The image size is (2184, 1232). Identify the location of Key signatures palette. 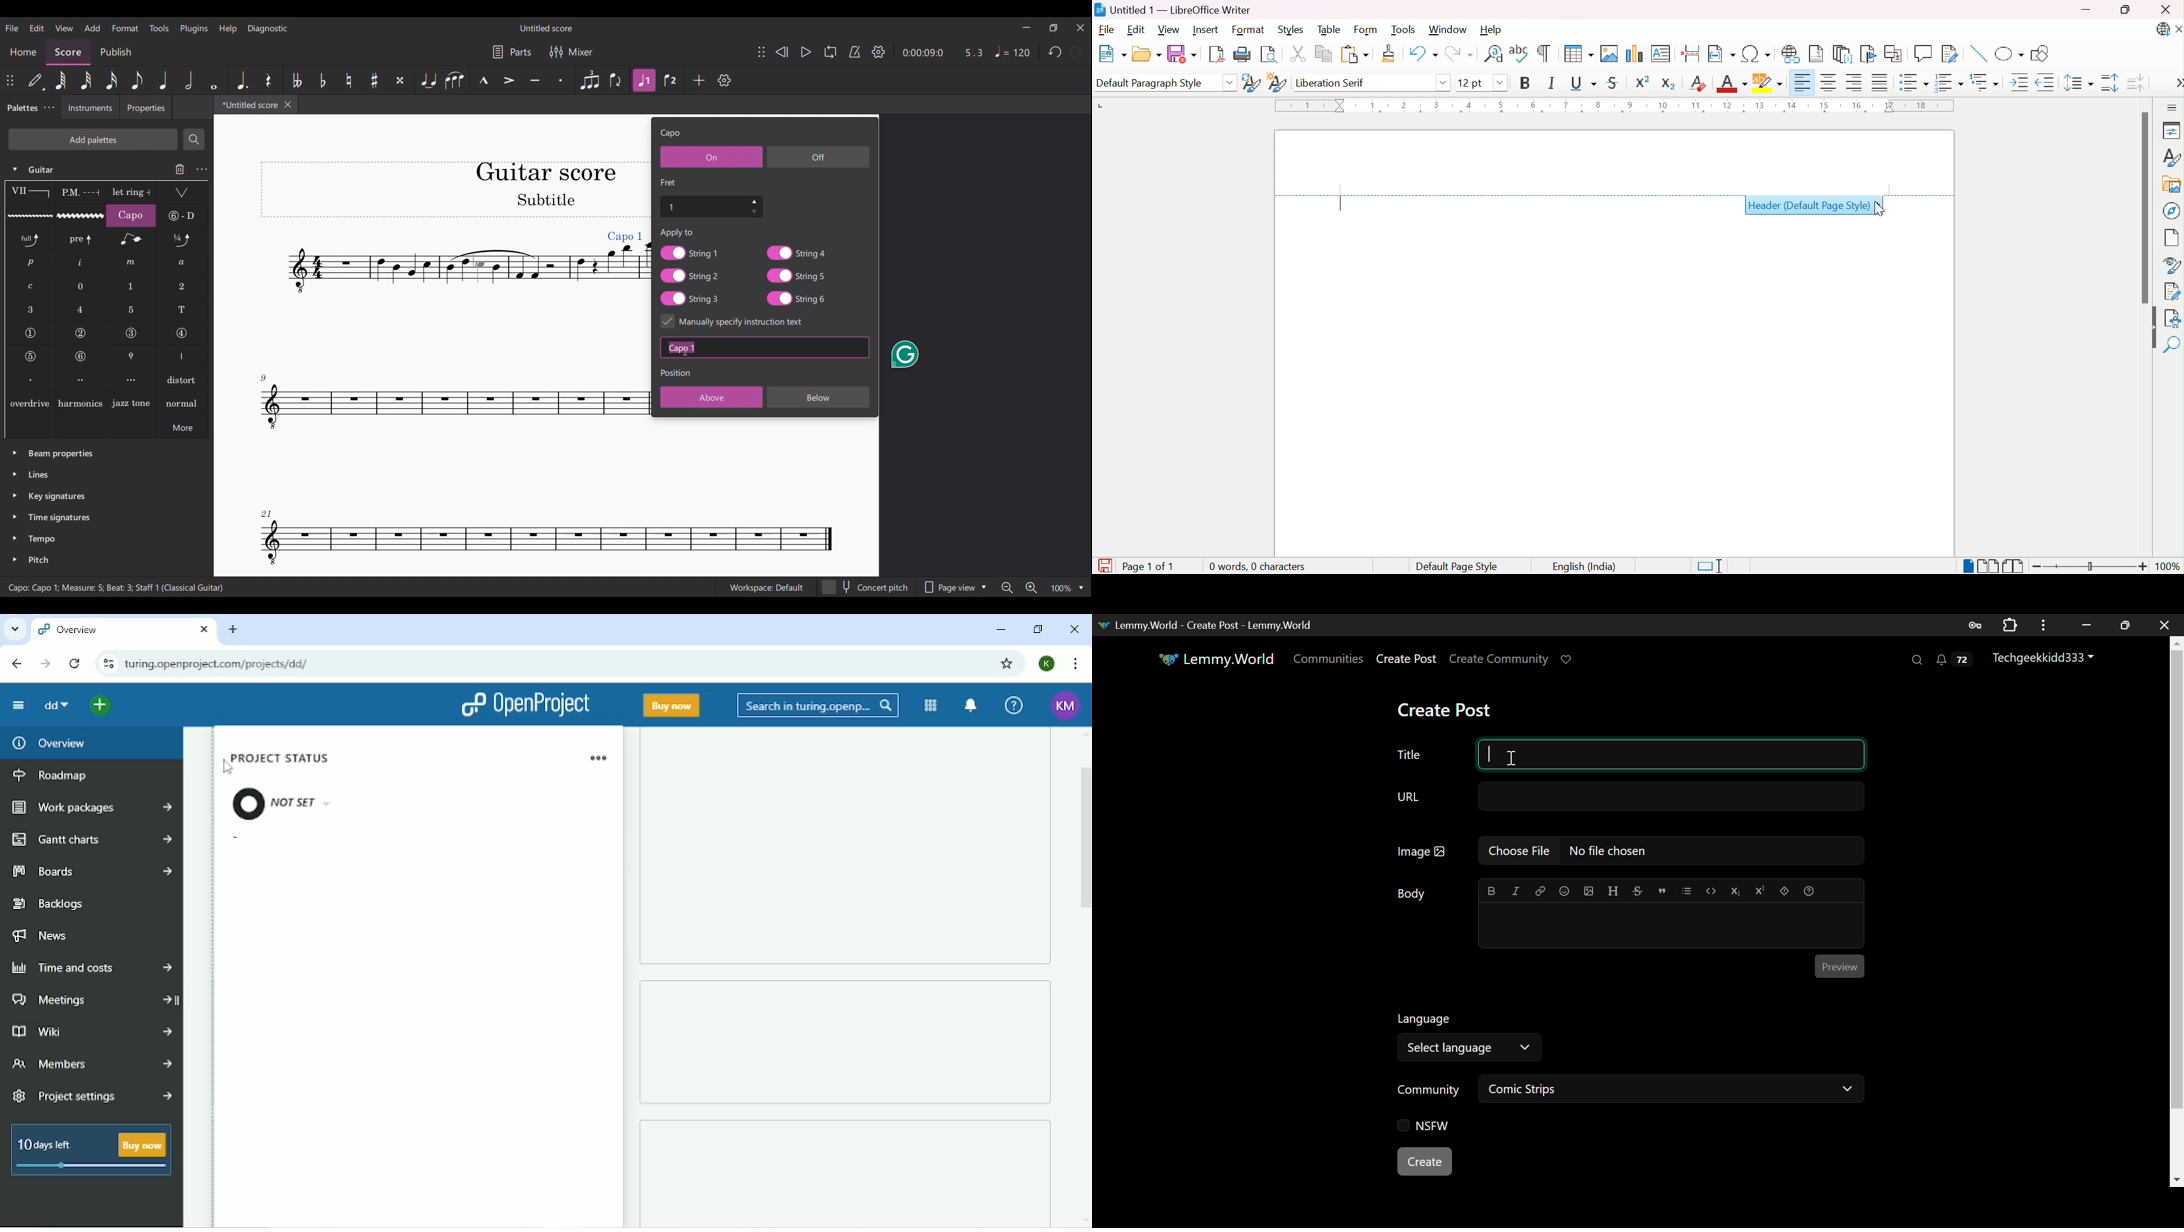
(57, 496).